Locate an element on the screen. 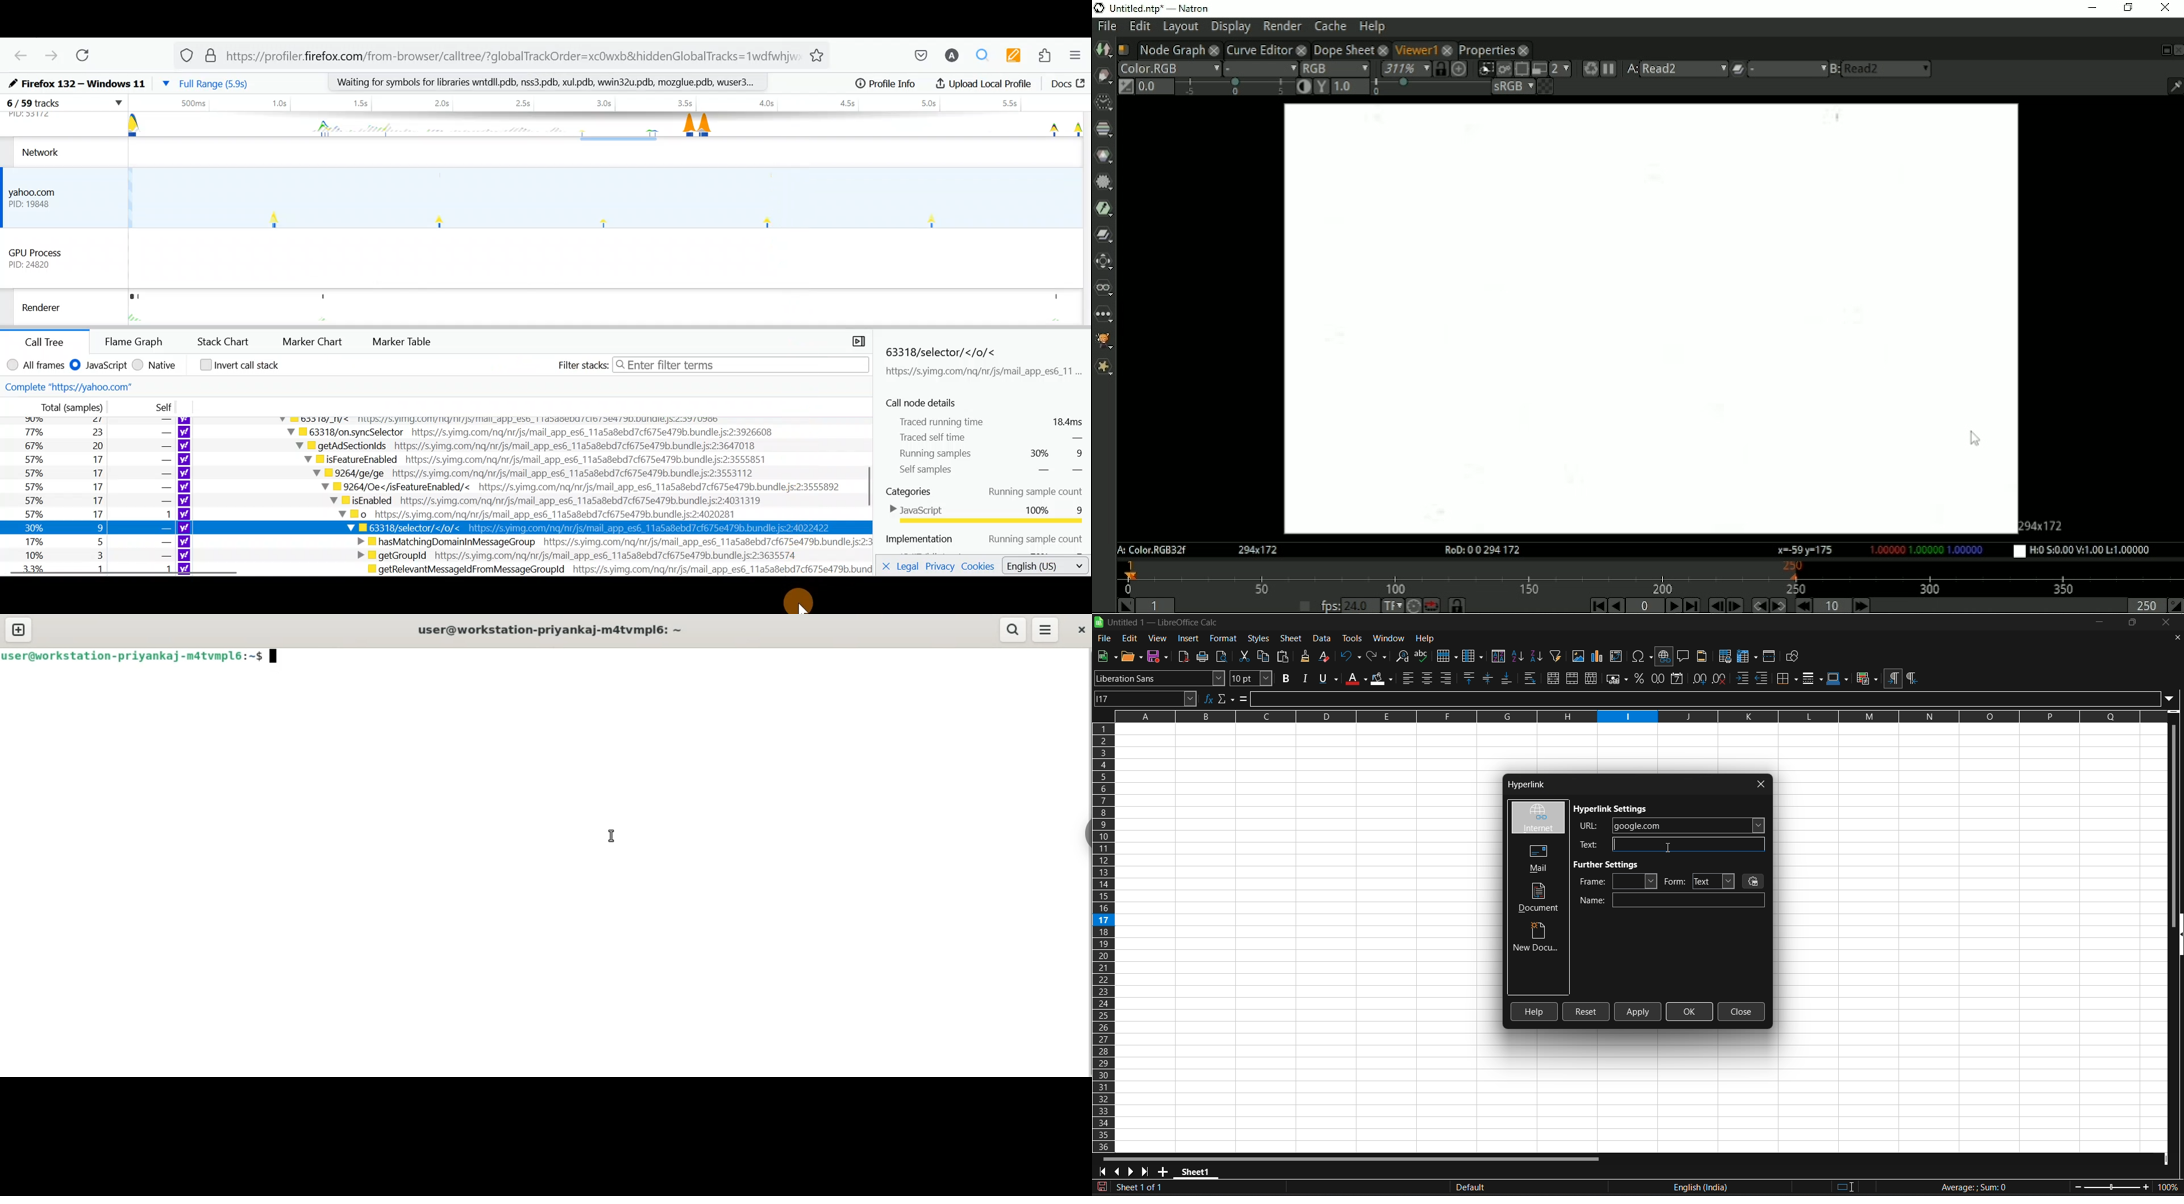 This screenshot has height=1204, width=2184. document is located at coordinates (1540, 898).